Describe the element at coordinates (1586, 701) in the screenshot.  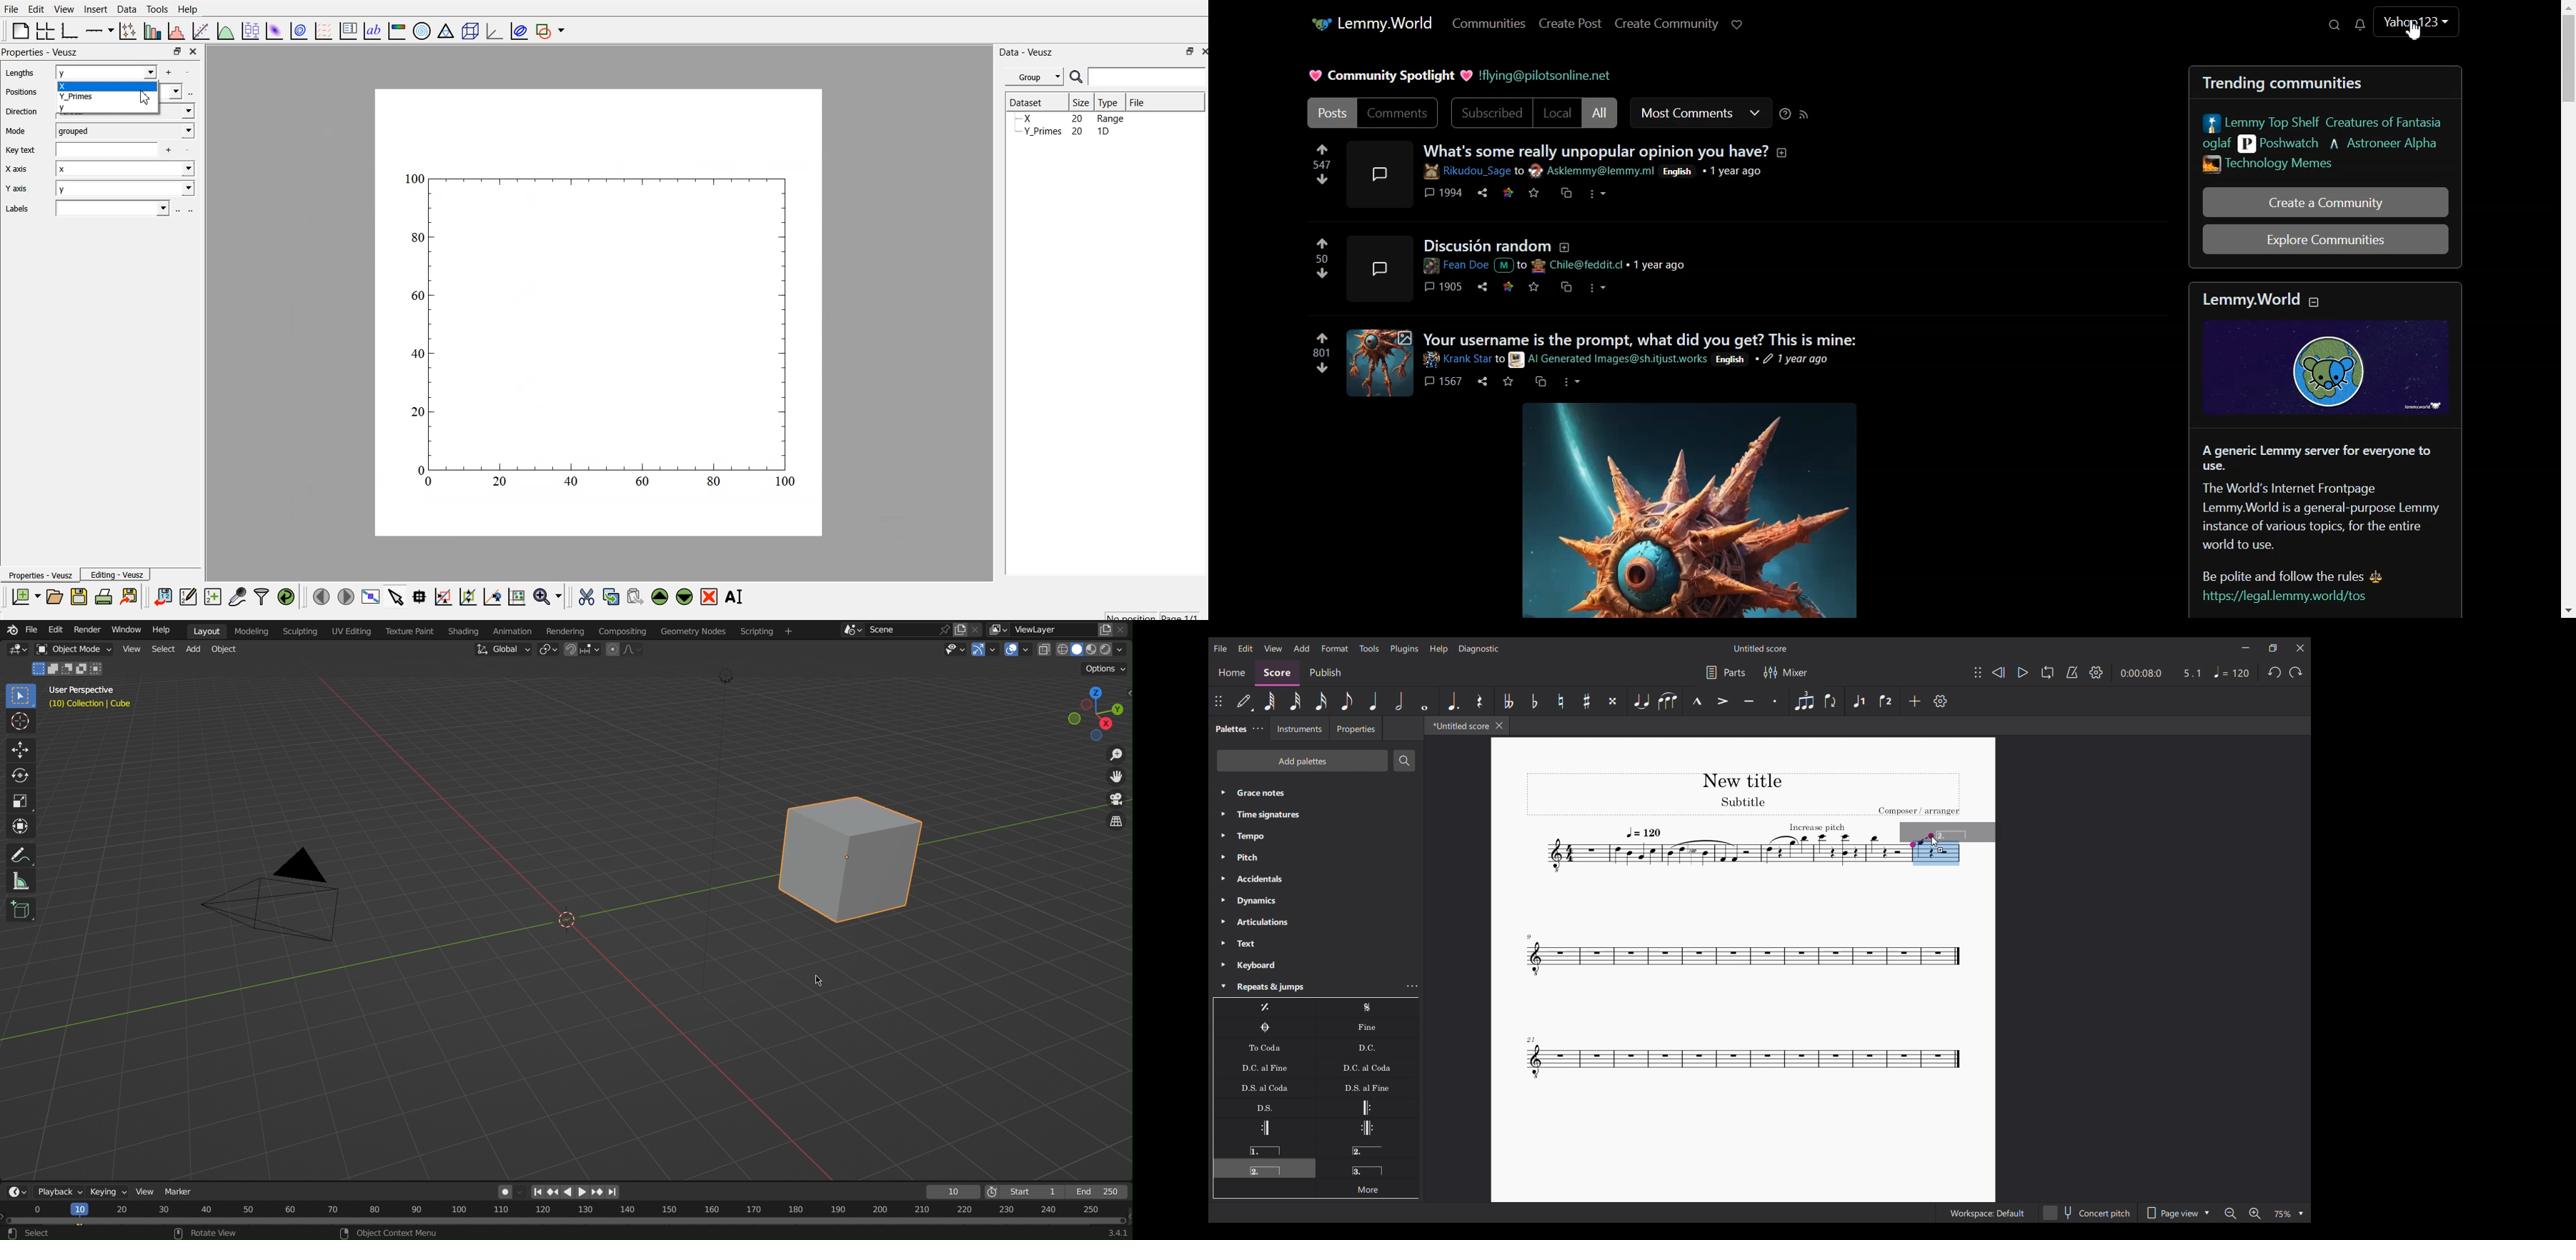
I see `Toggle sharp` at that location.